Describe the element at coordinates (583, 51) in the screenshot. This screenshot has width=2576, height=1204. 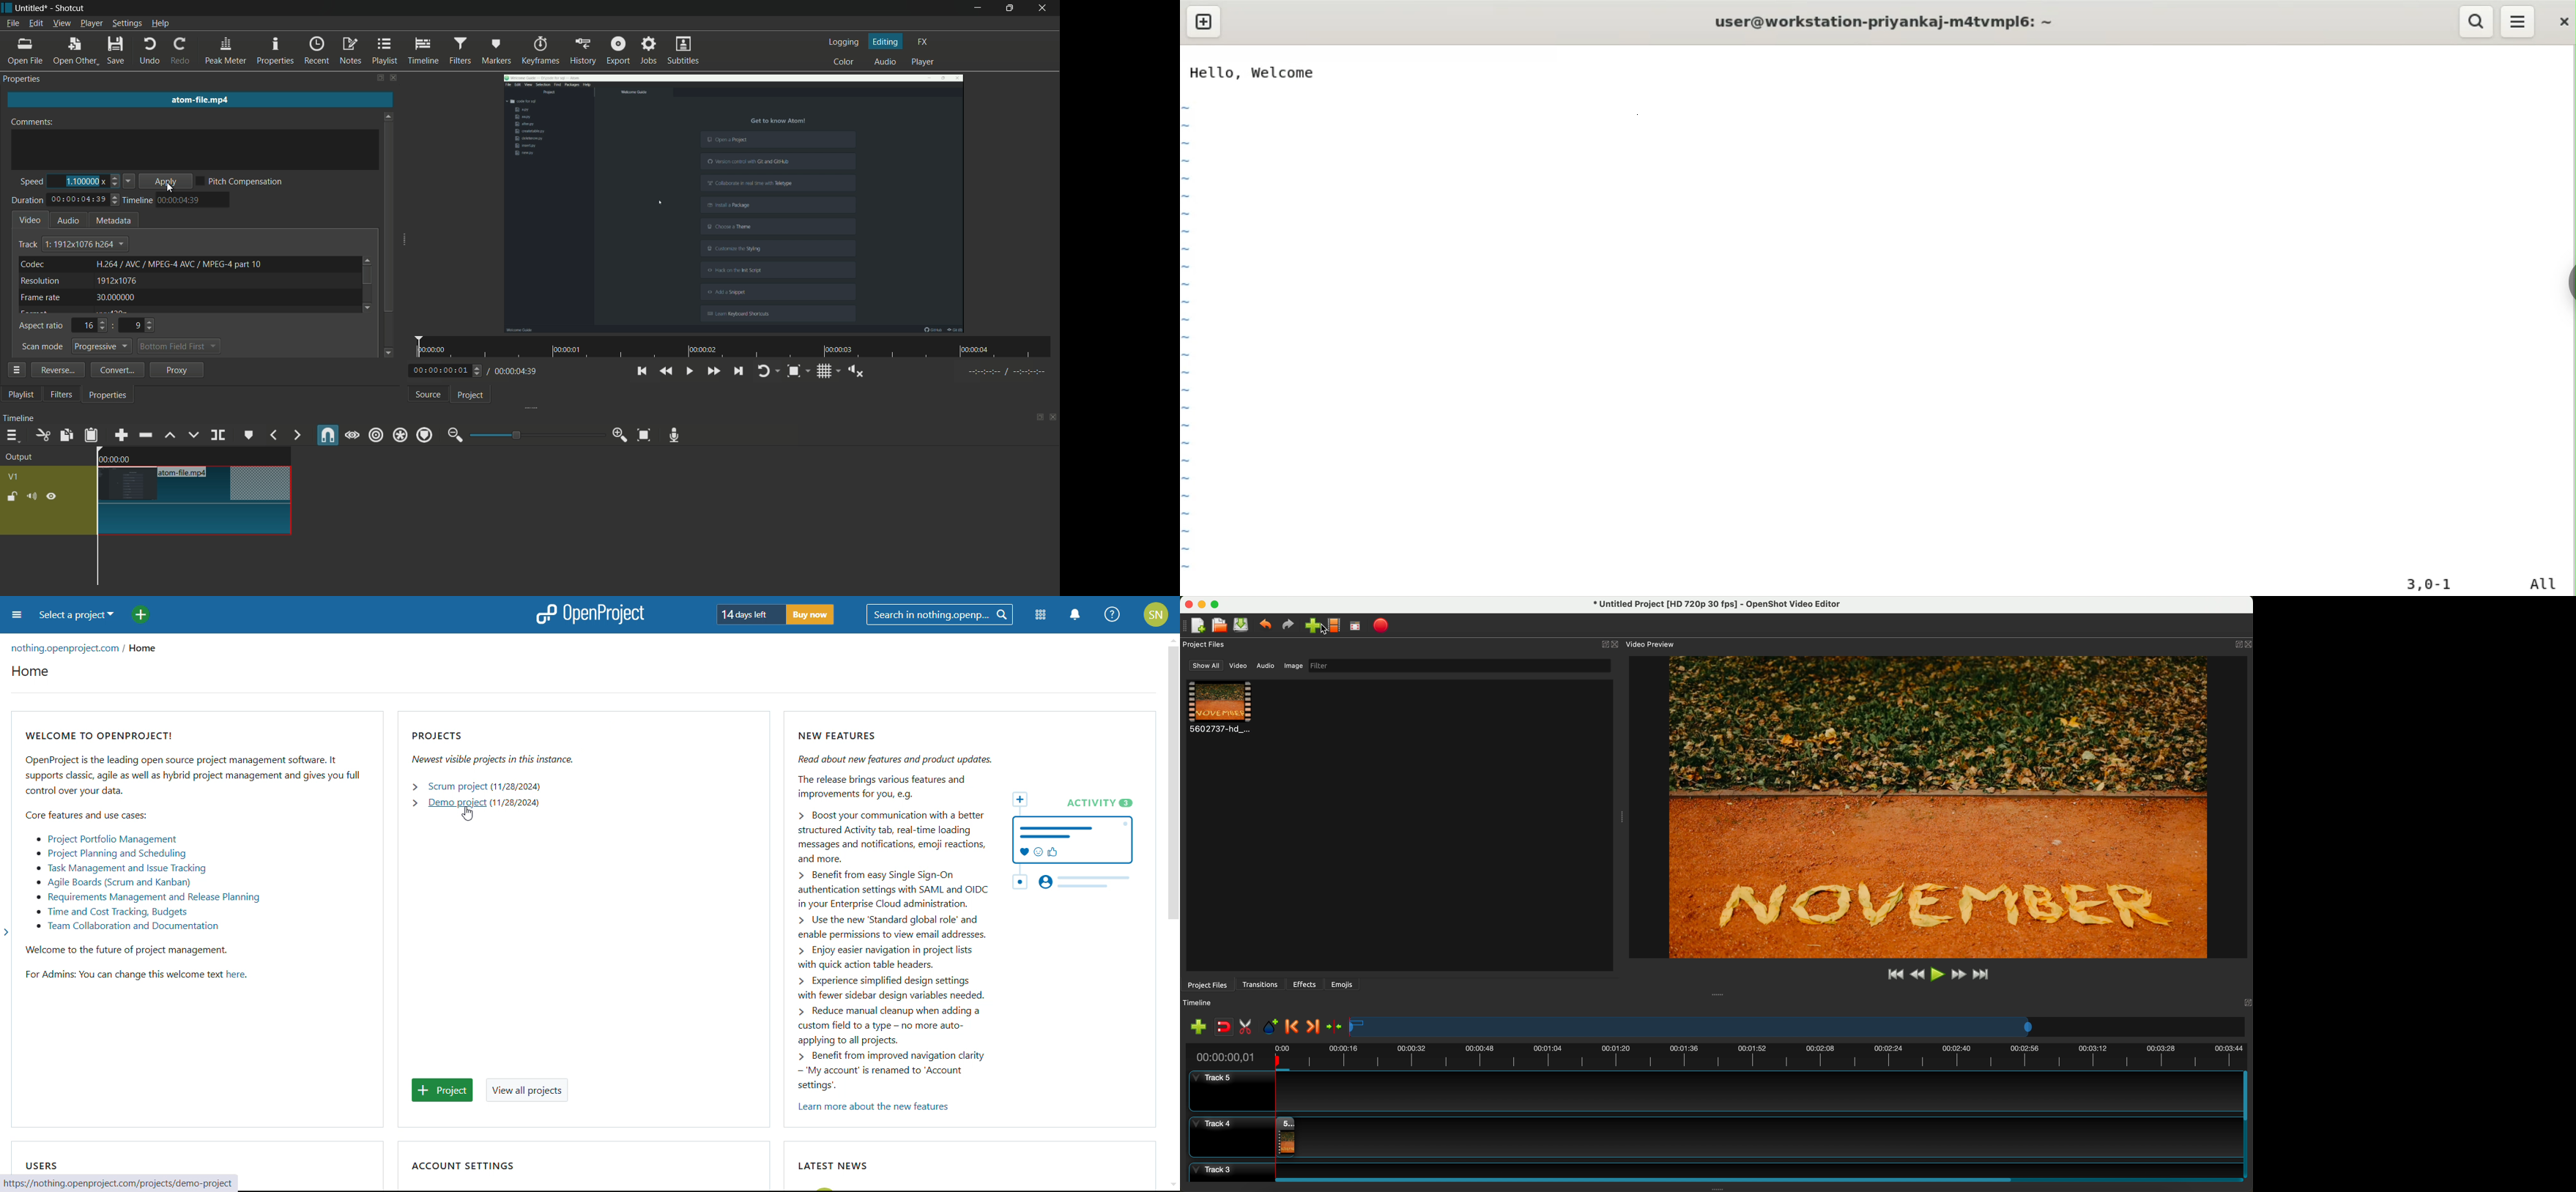
I see `history` at that location.